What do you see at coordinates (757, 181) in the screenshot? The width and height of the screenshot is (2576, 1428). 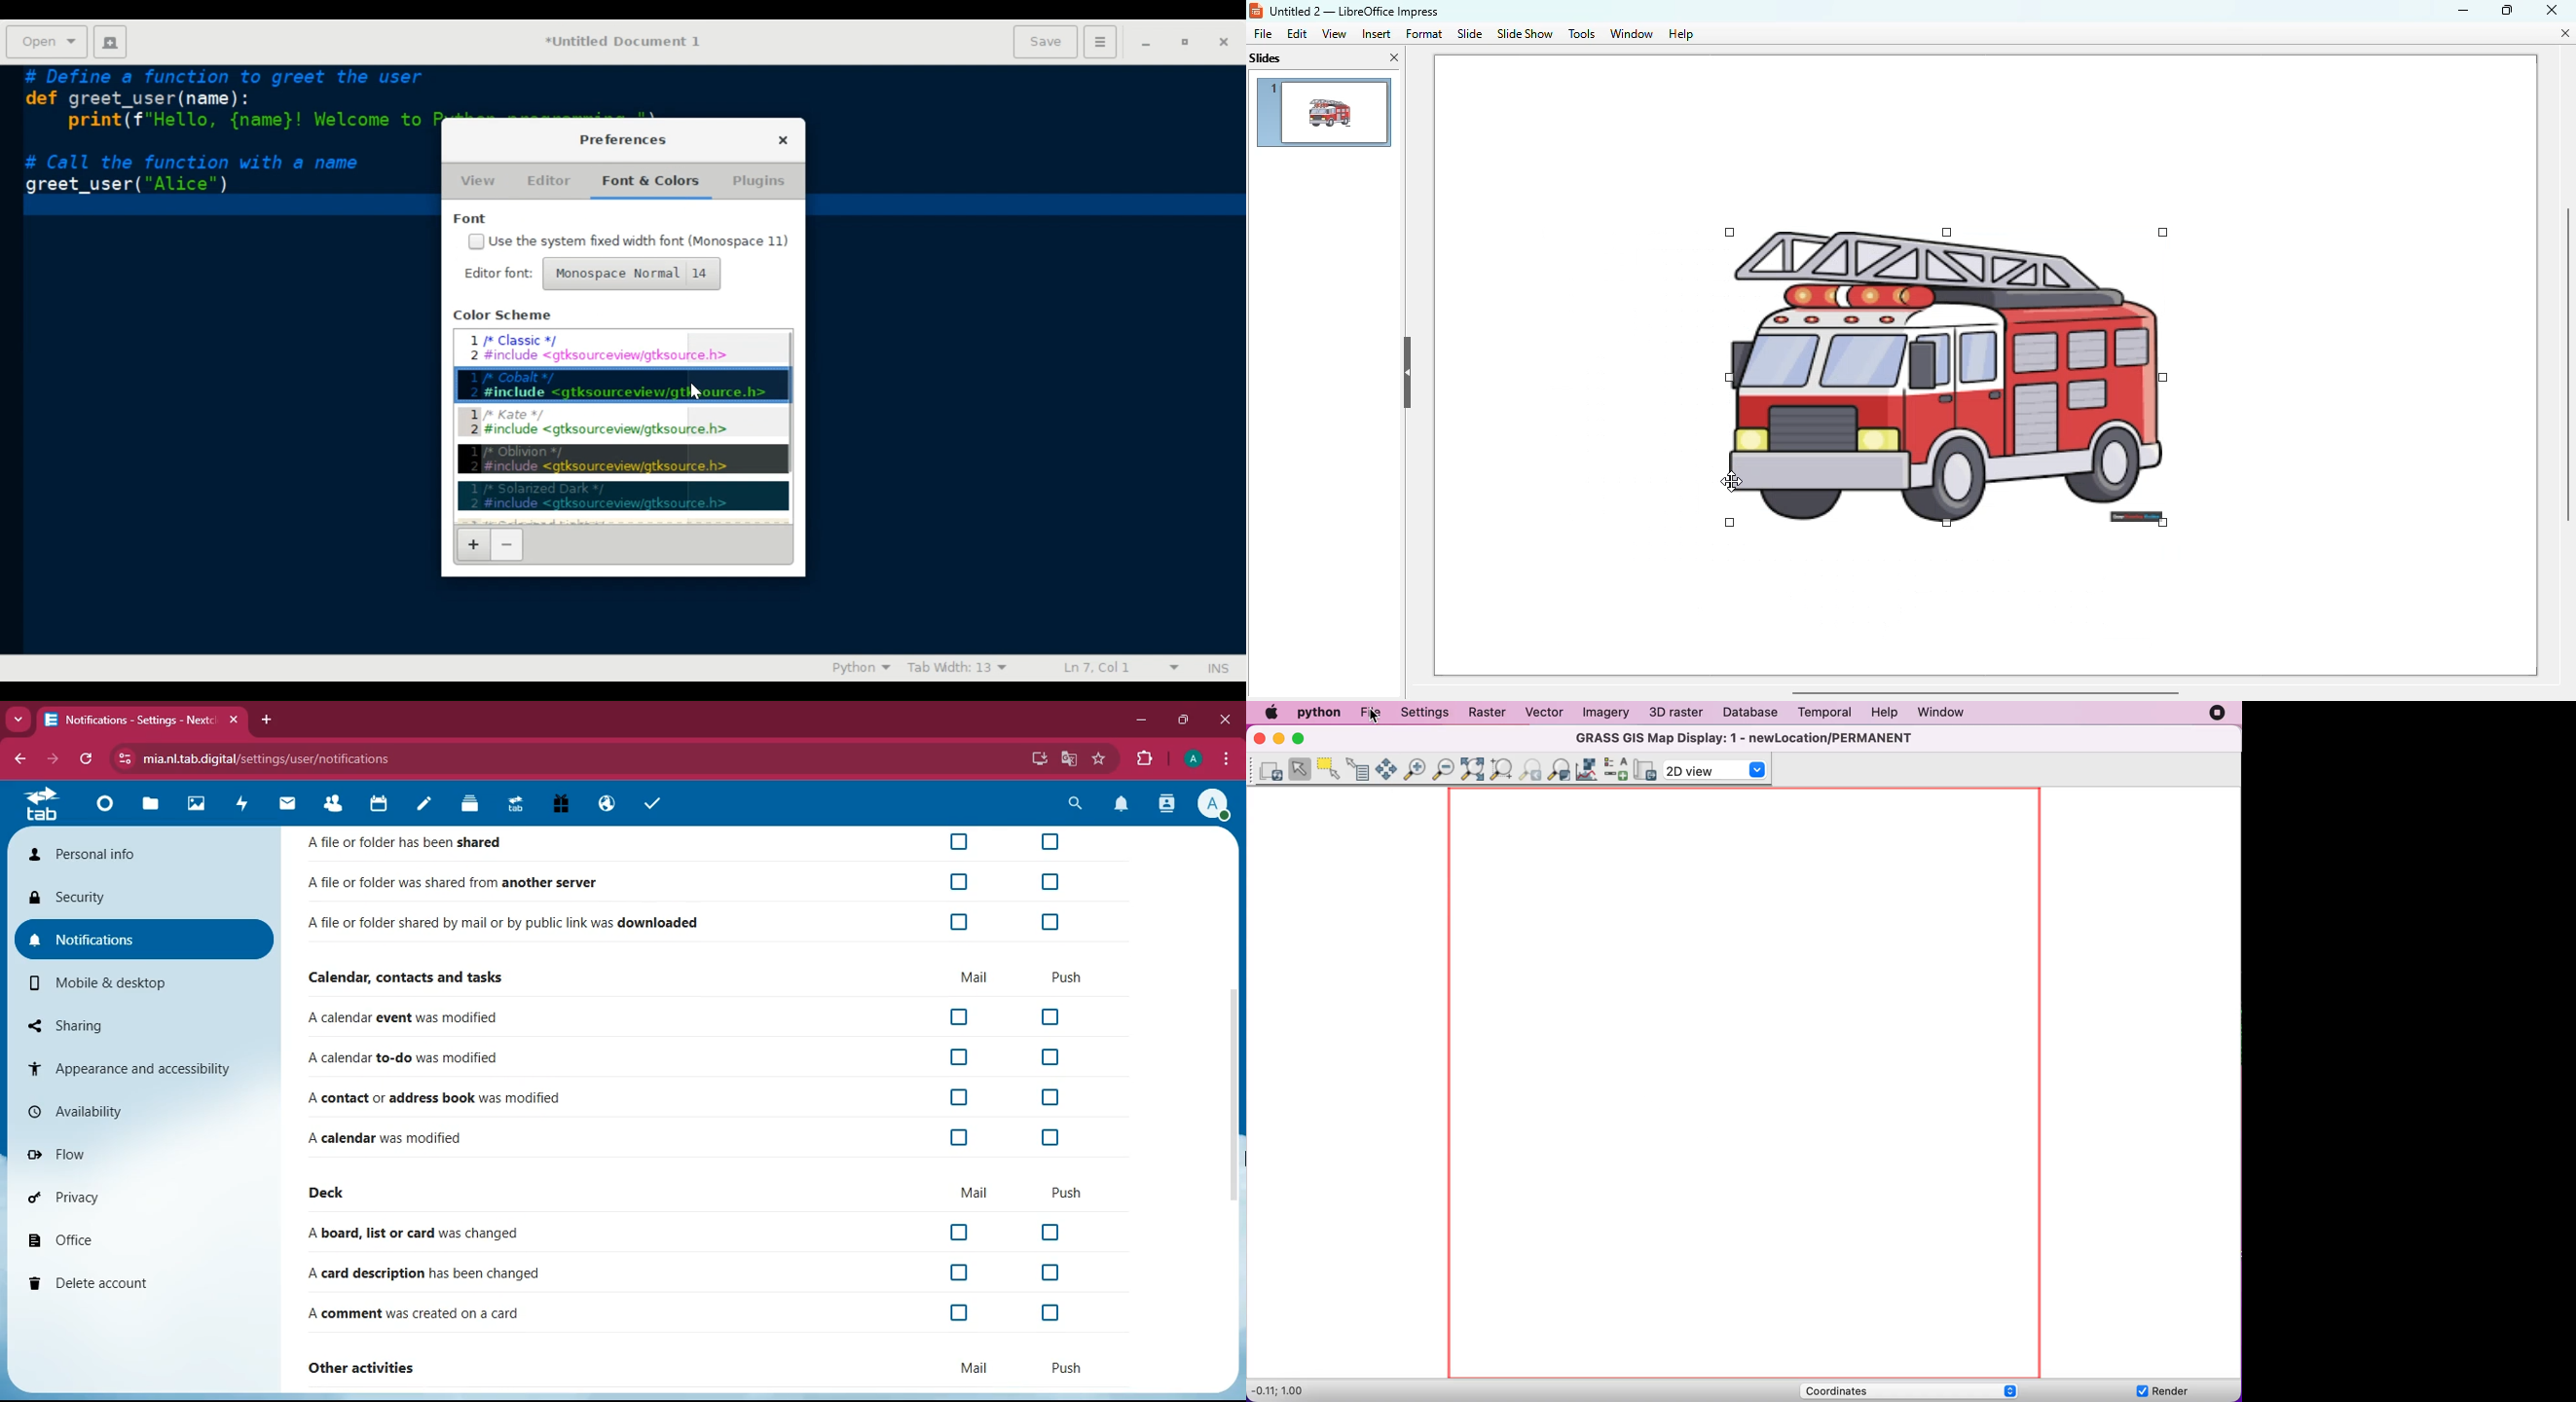 I see `Plugins` at bounding box center [757, 181].